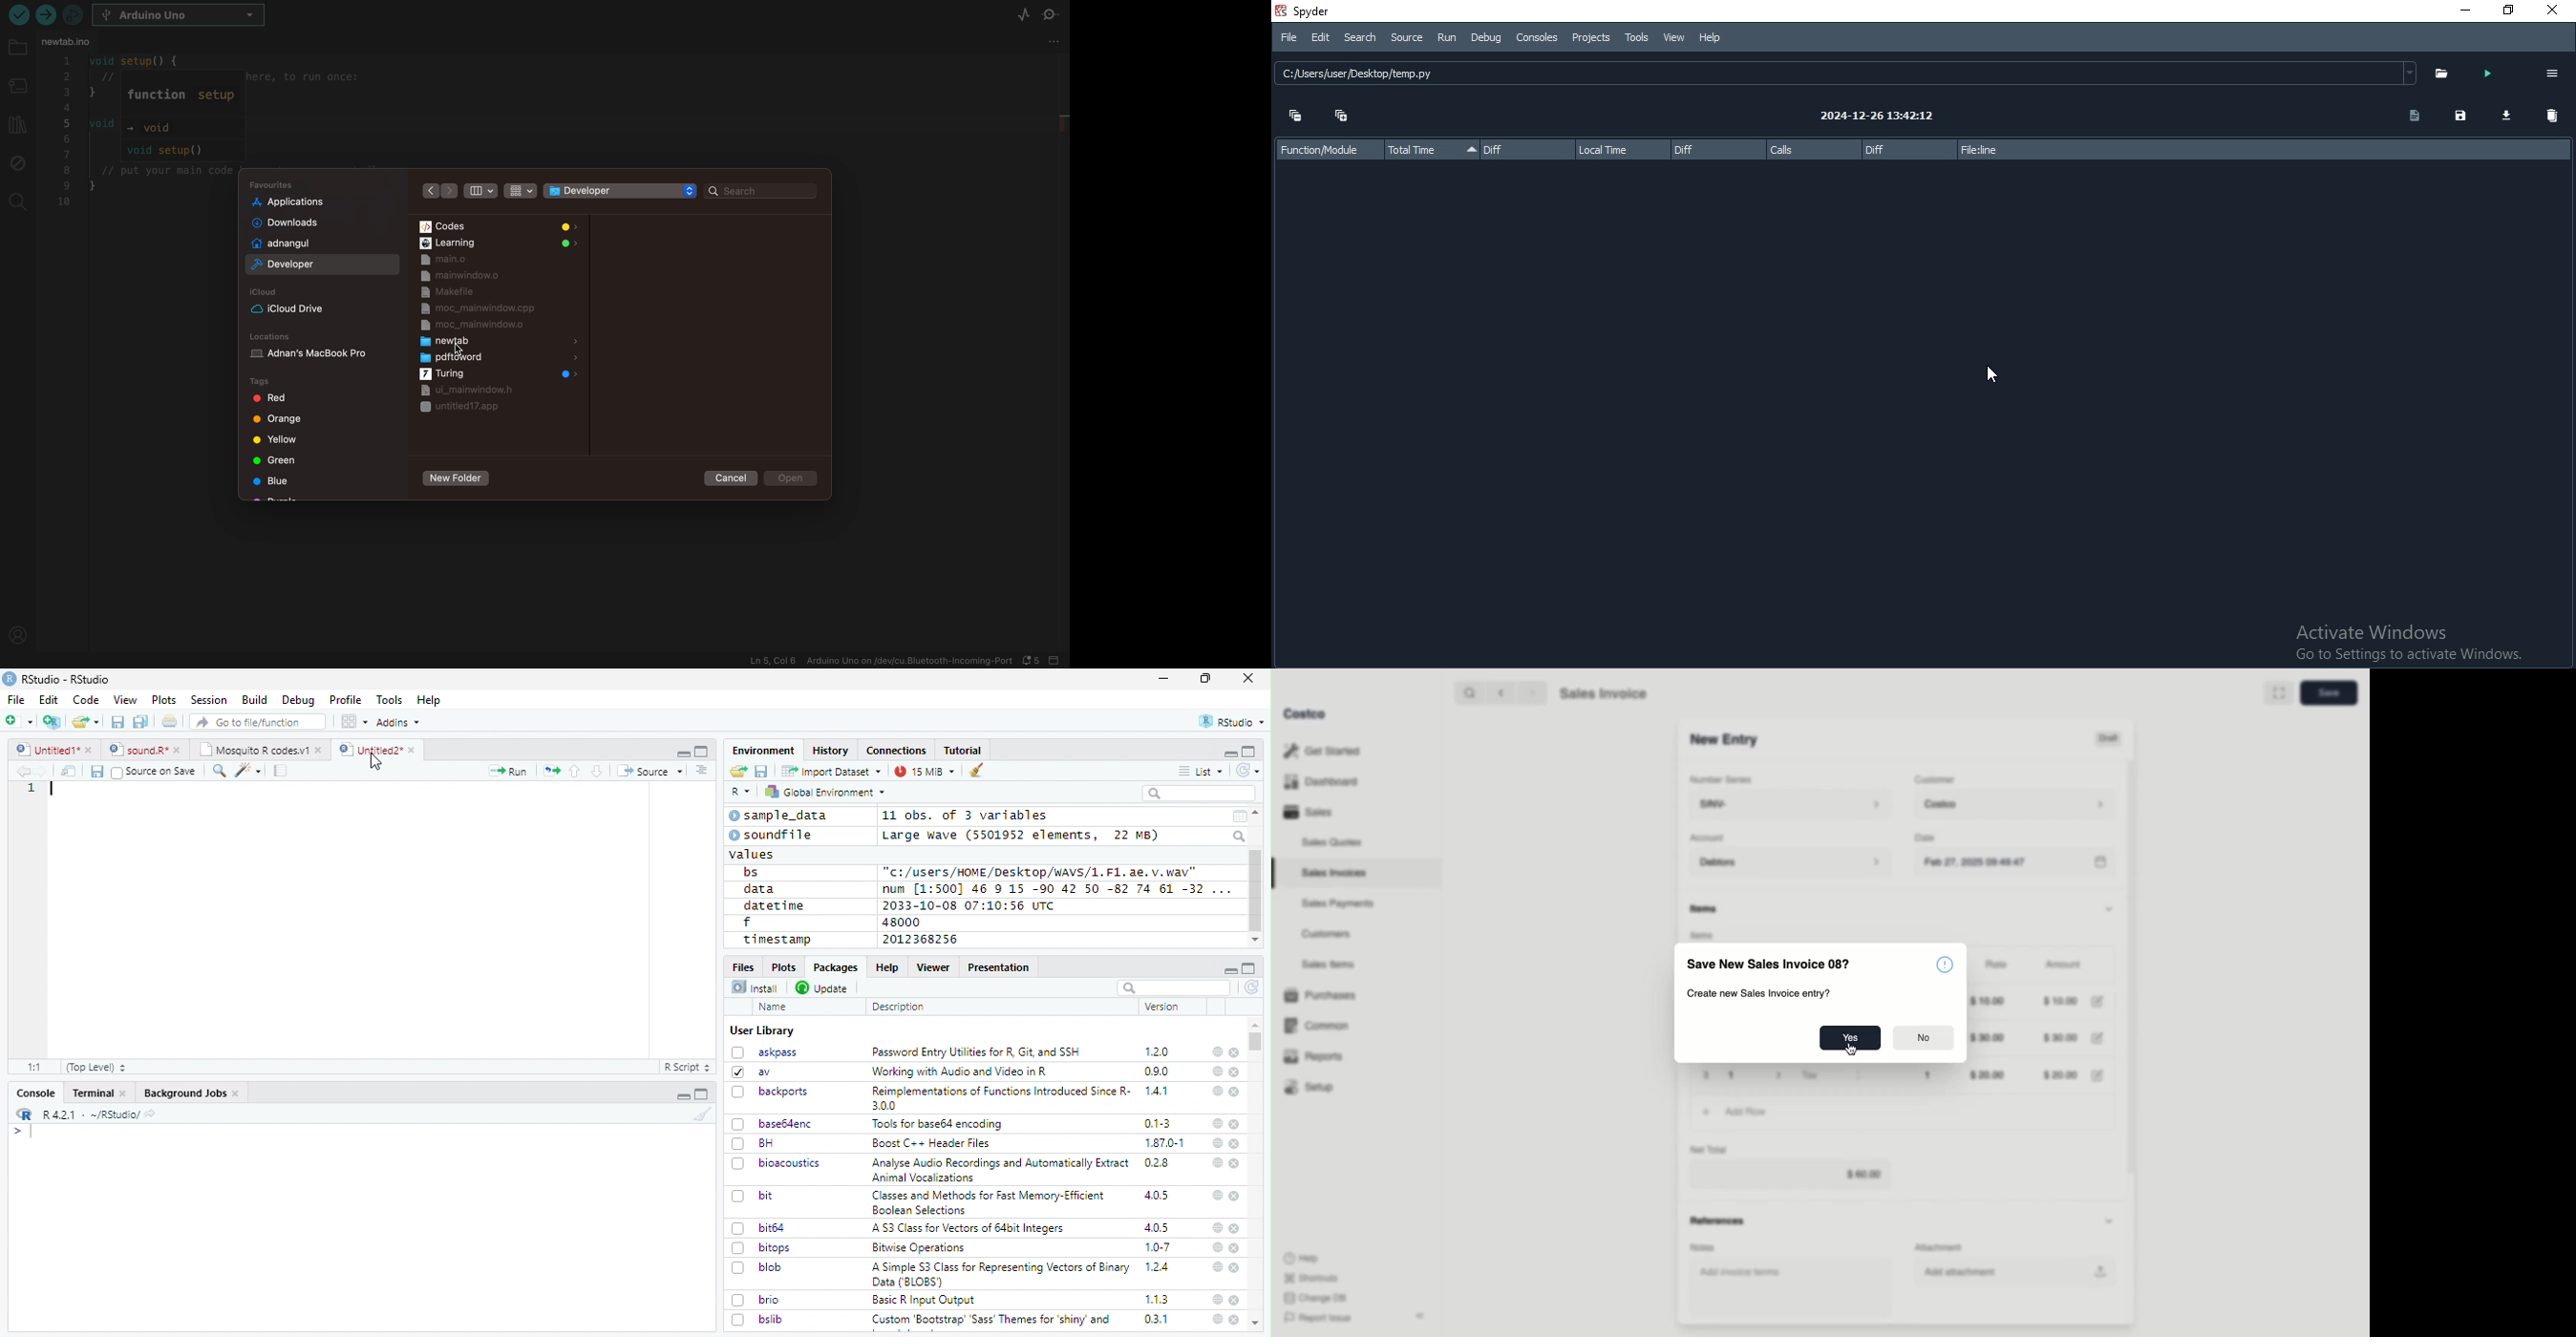 The height and width of the screenshot is (1344, 2576). What do you see at coordinates (683, 751) in the screenshot?
I see `minimize` at bounding box center [683, 751].